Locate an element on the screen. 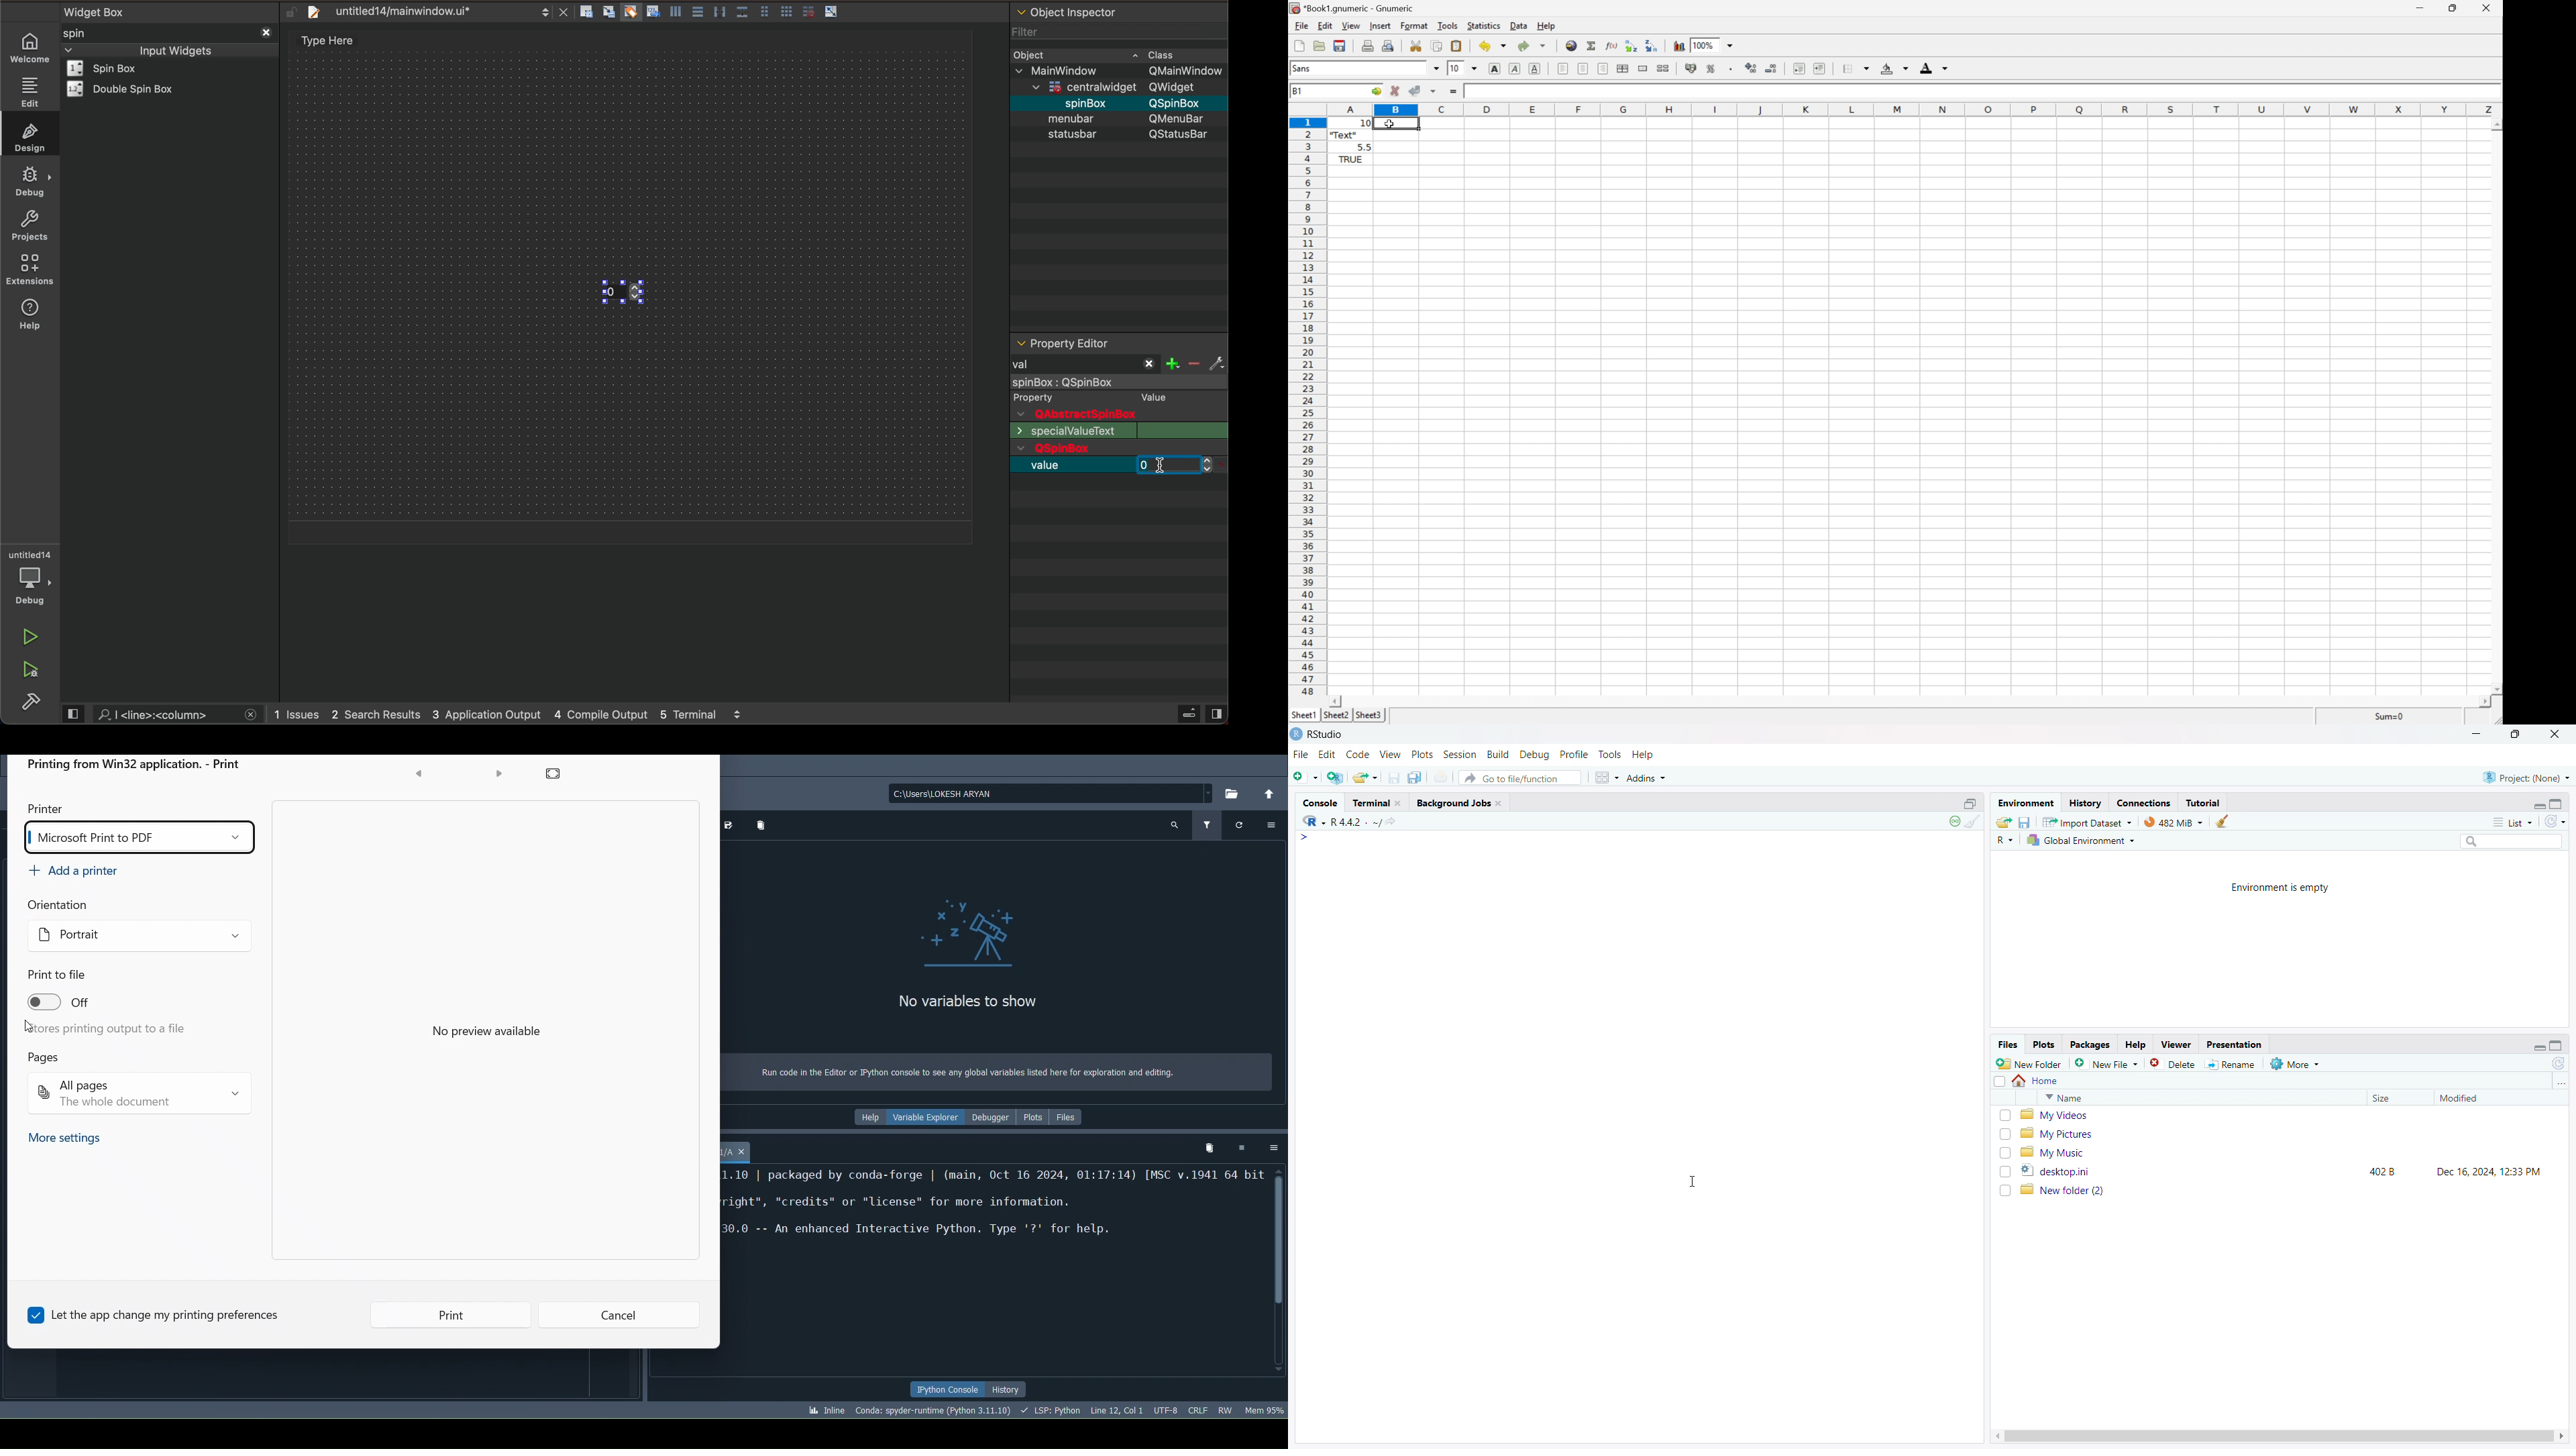  Foreground is located at coordinates (1936, 67).